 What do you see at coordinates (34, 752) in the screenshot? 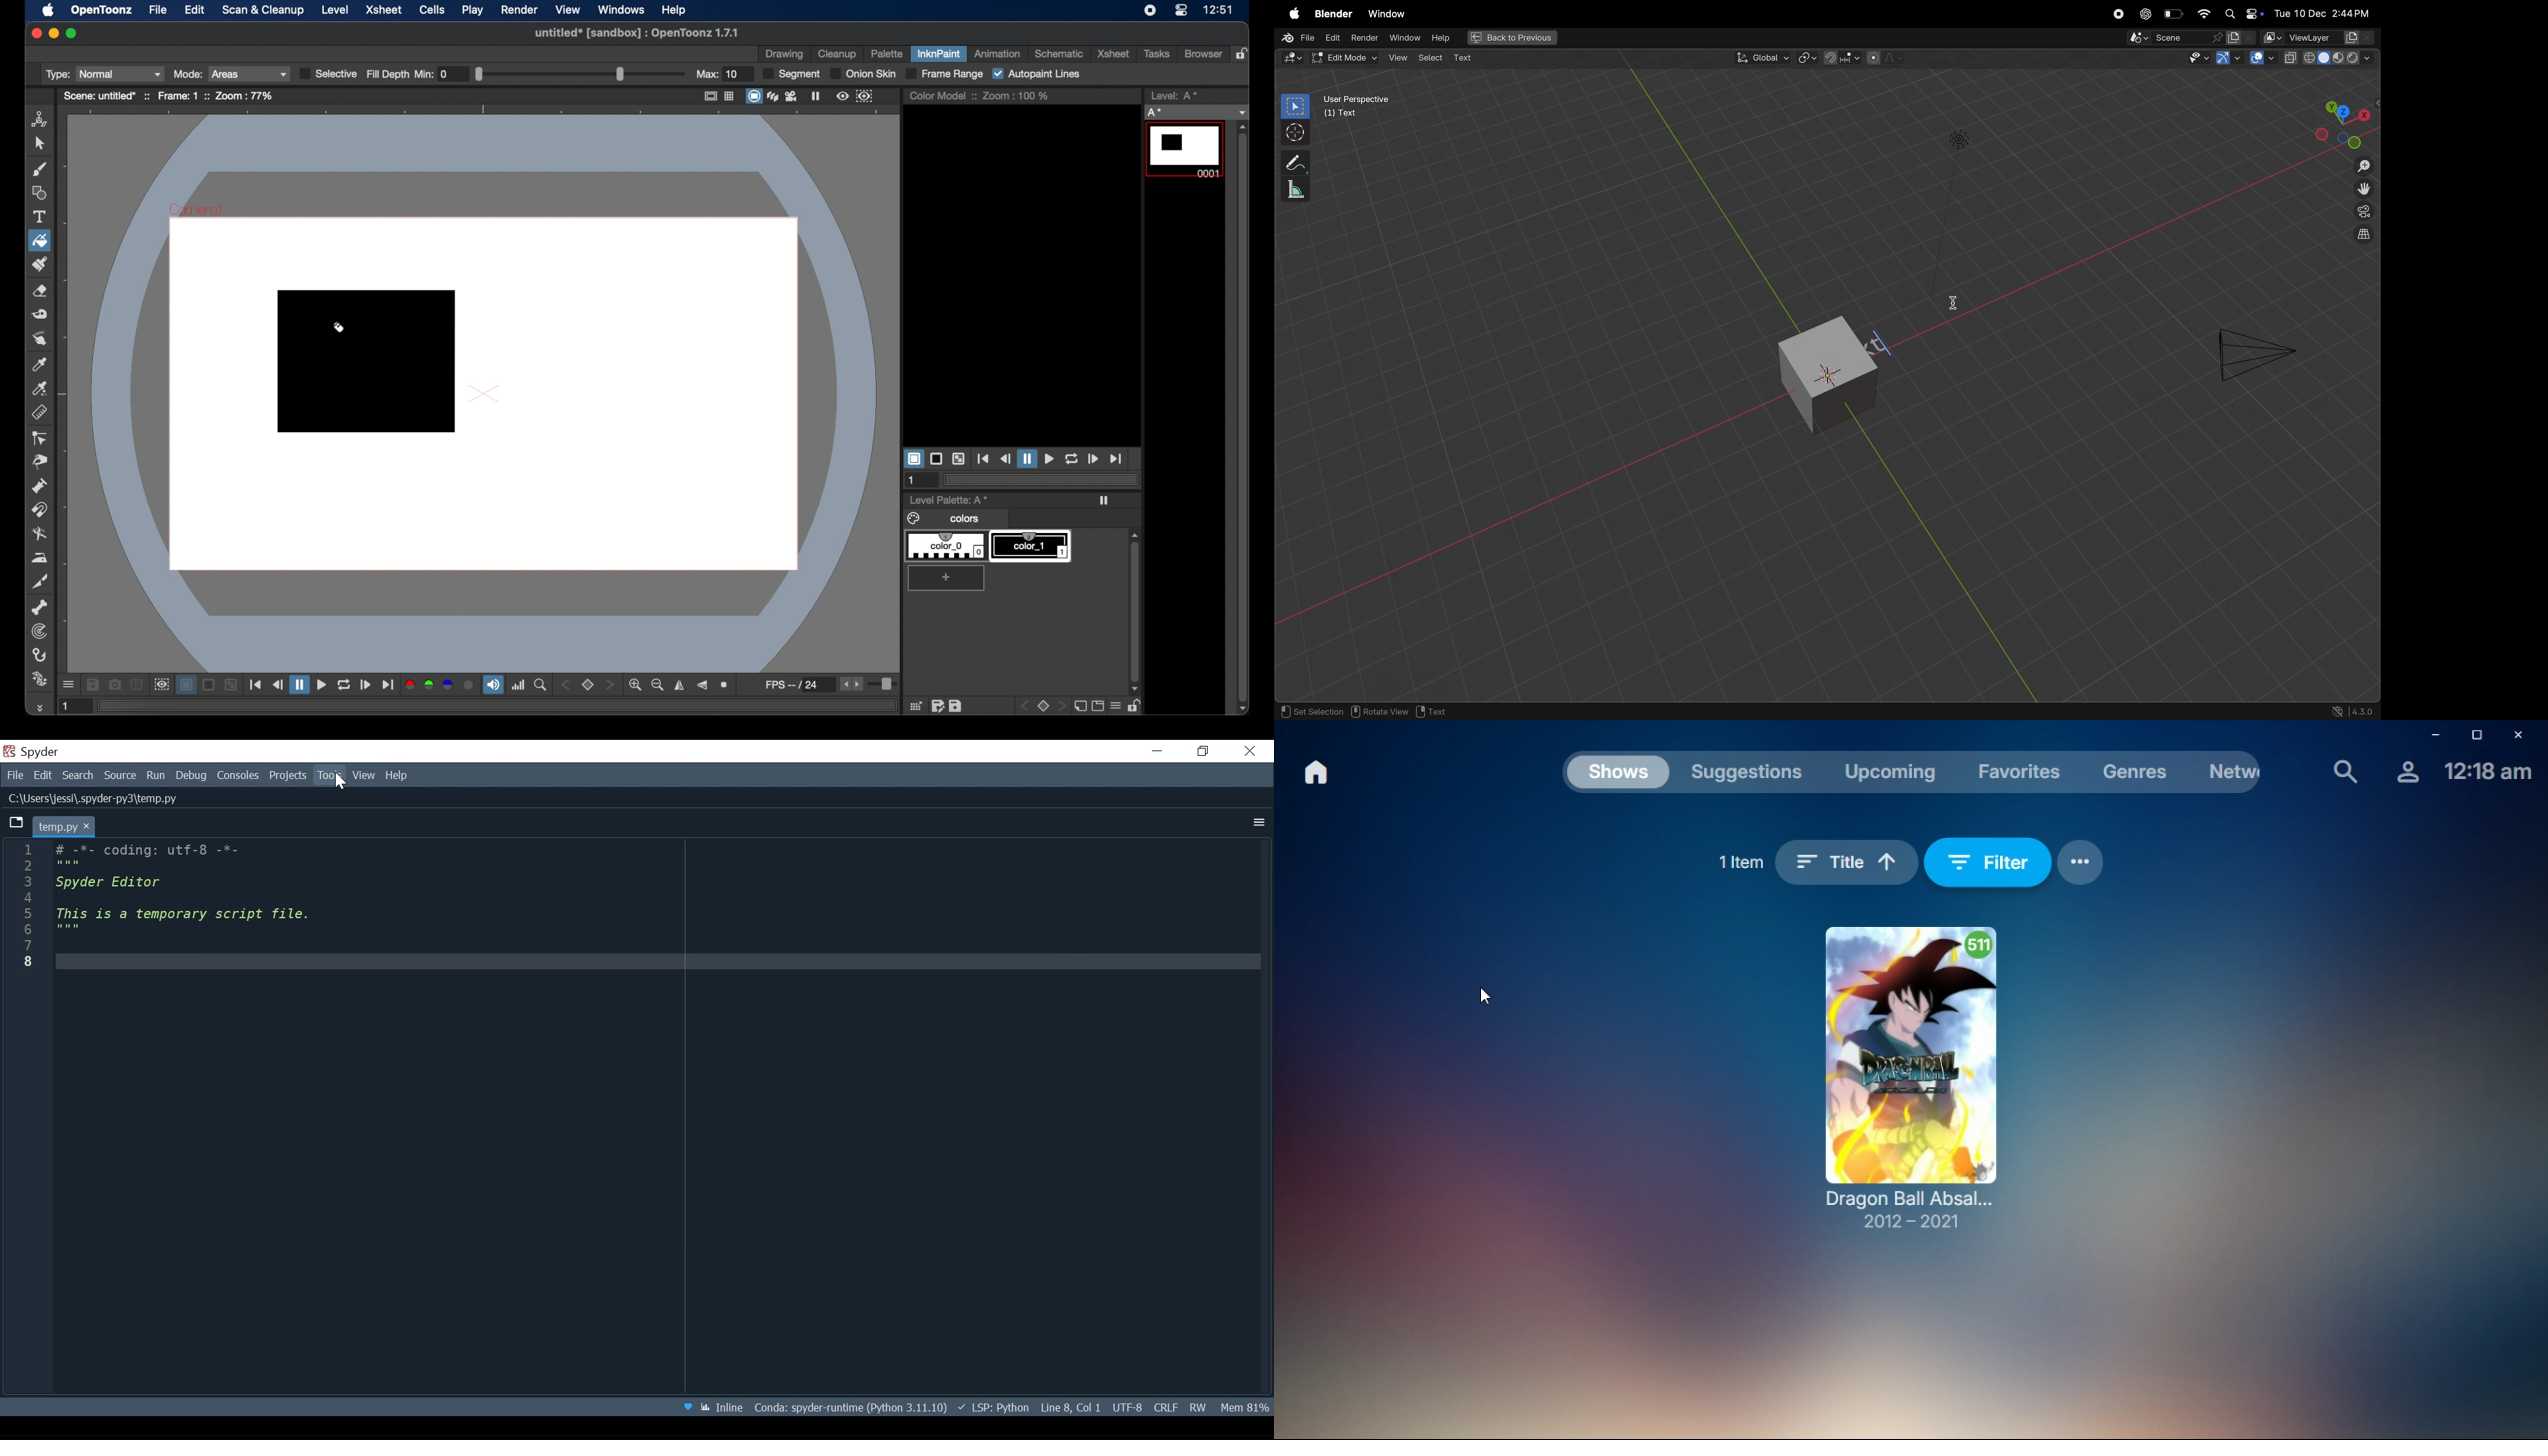
I see `Spyder Desktop Icon` at bounding box center [34, 752].